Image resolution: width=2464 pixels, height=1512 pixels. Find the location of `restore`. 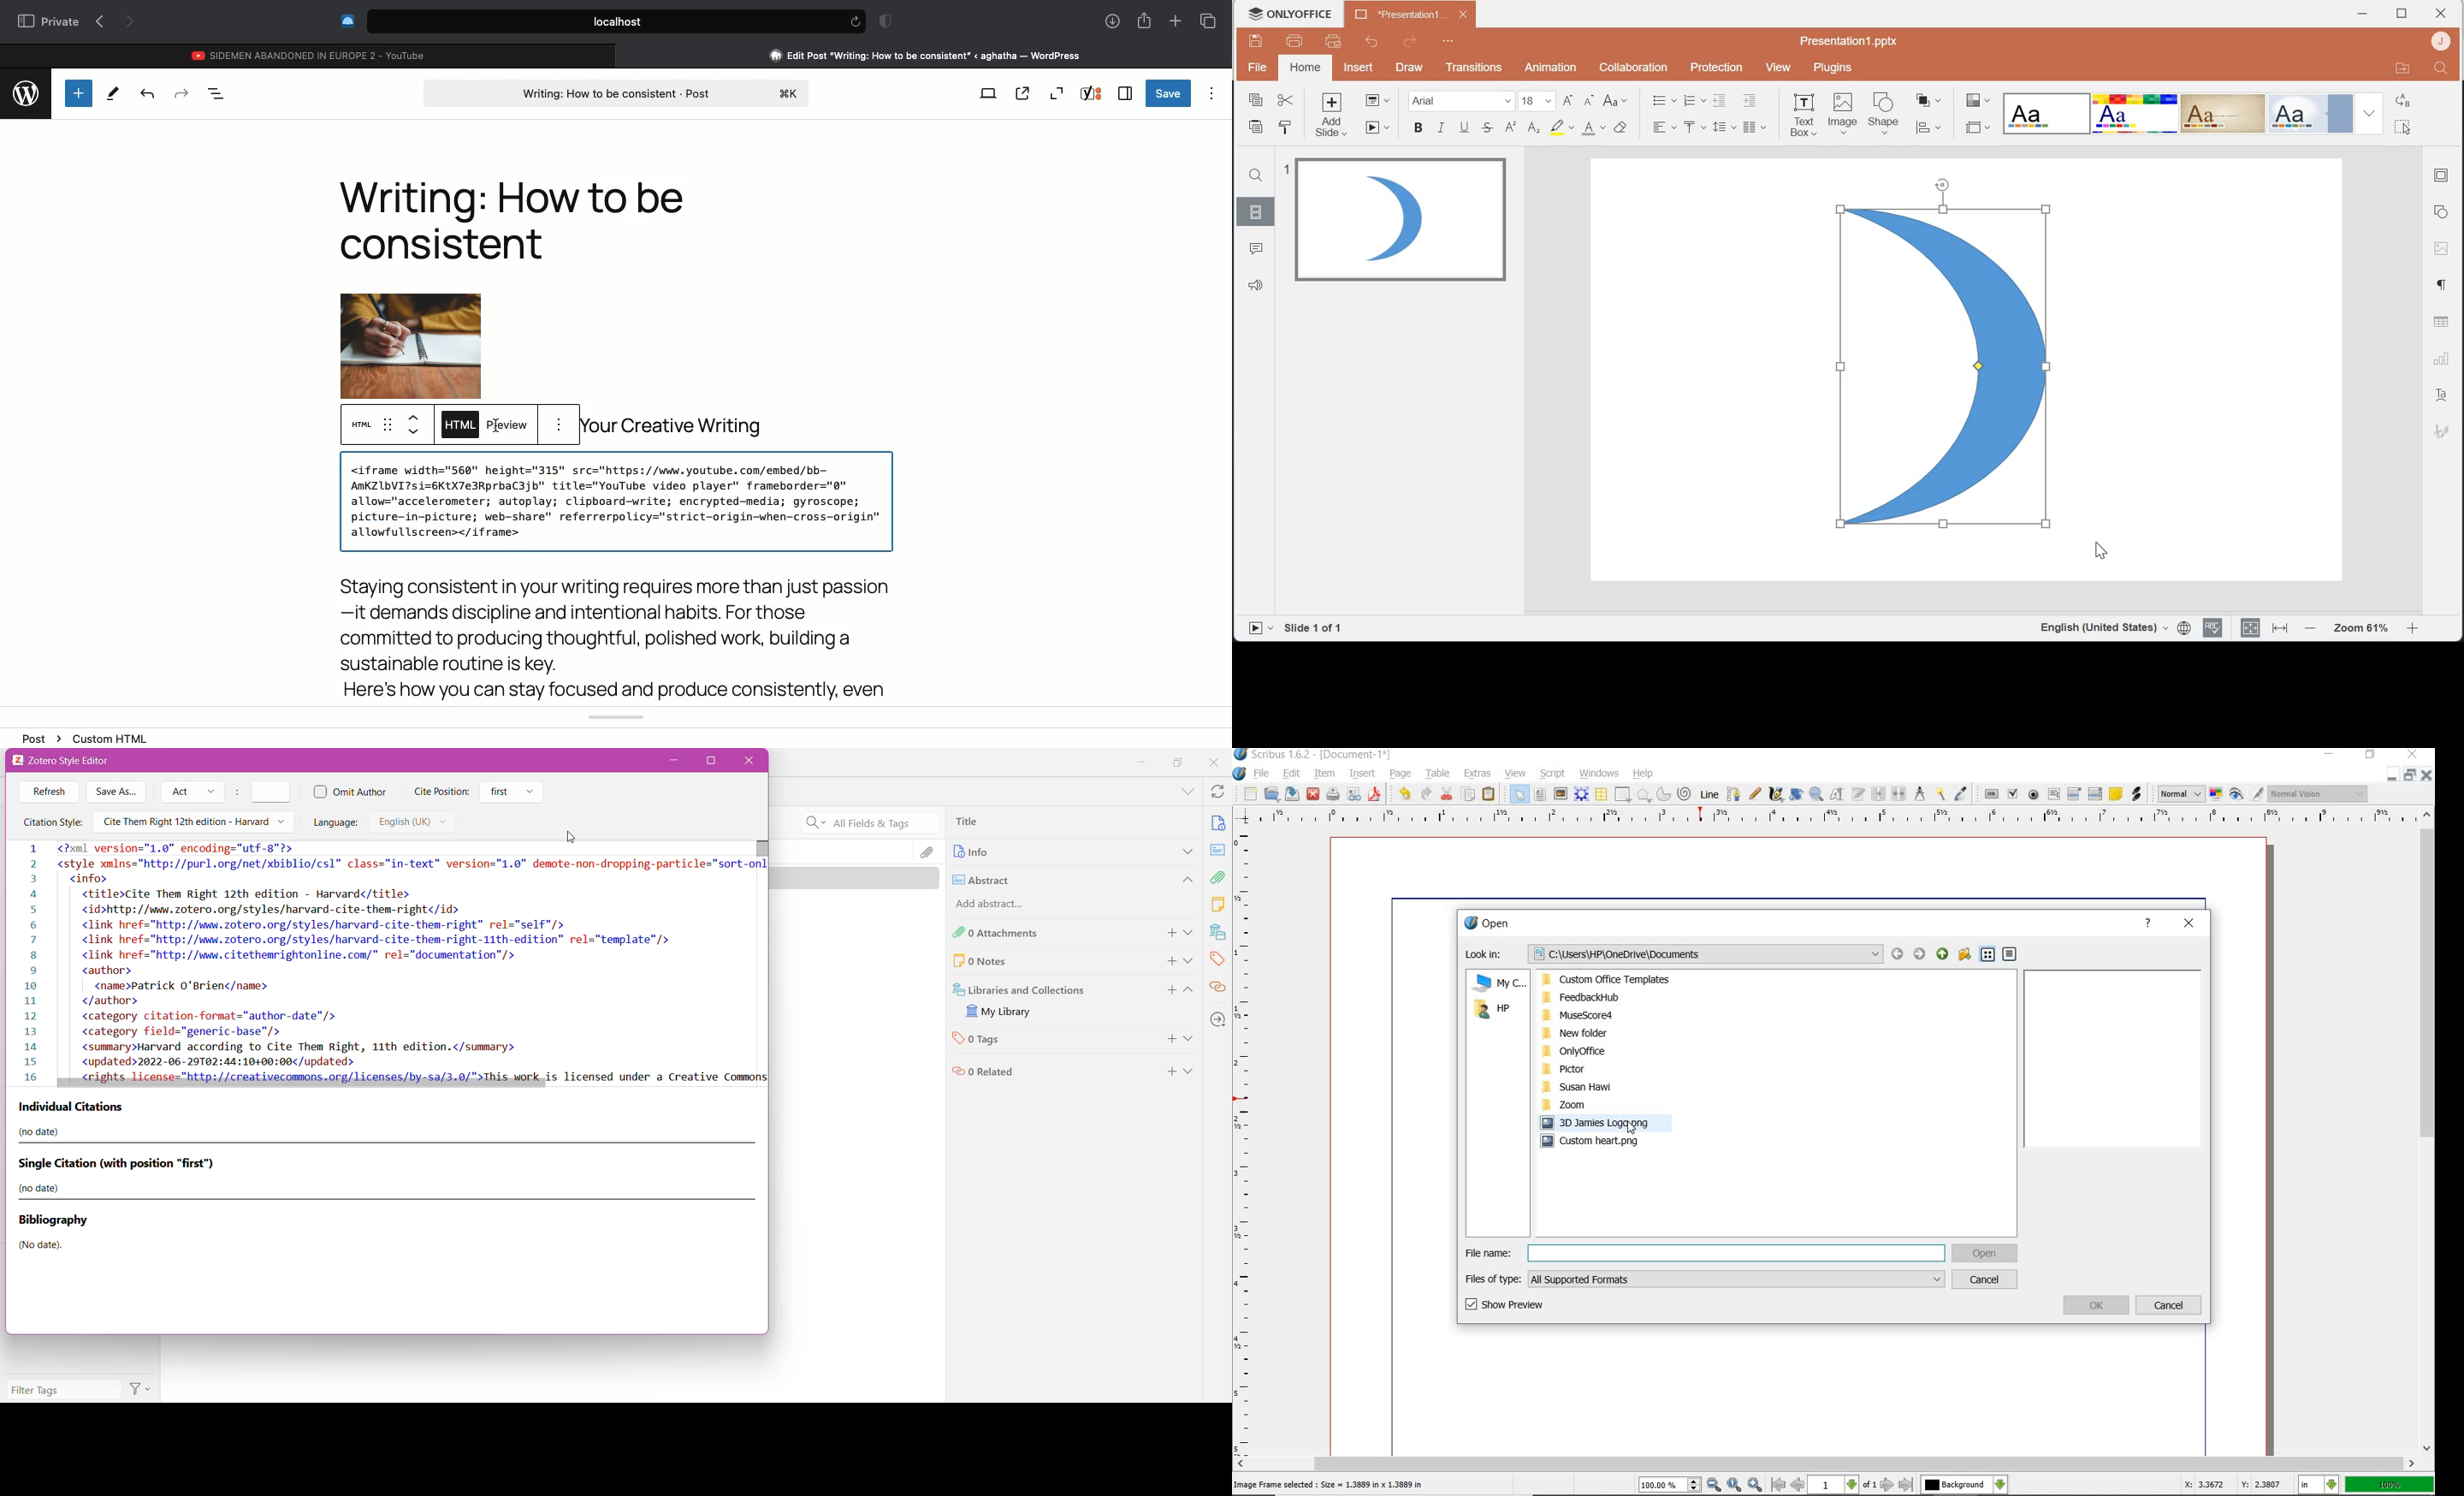

restore is located at coordinates (2372, 755).